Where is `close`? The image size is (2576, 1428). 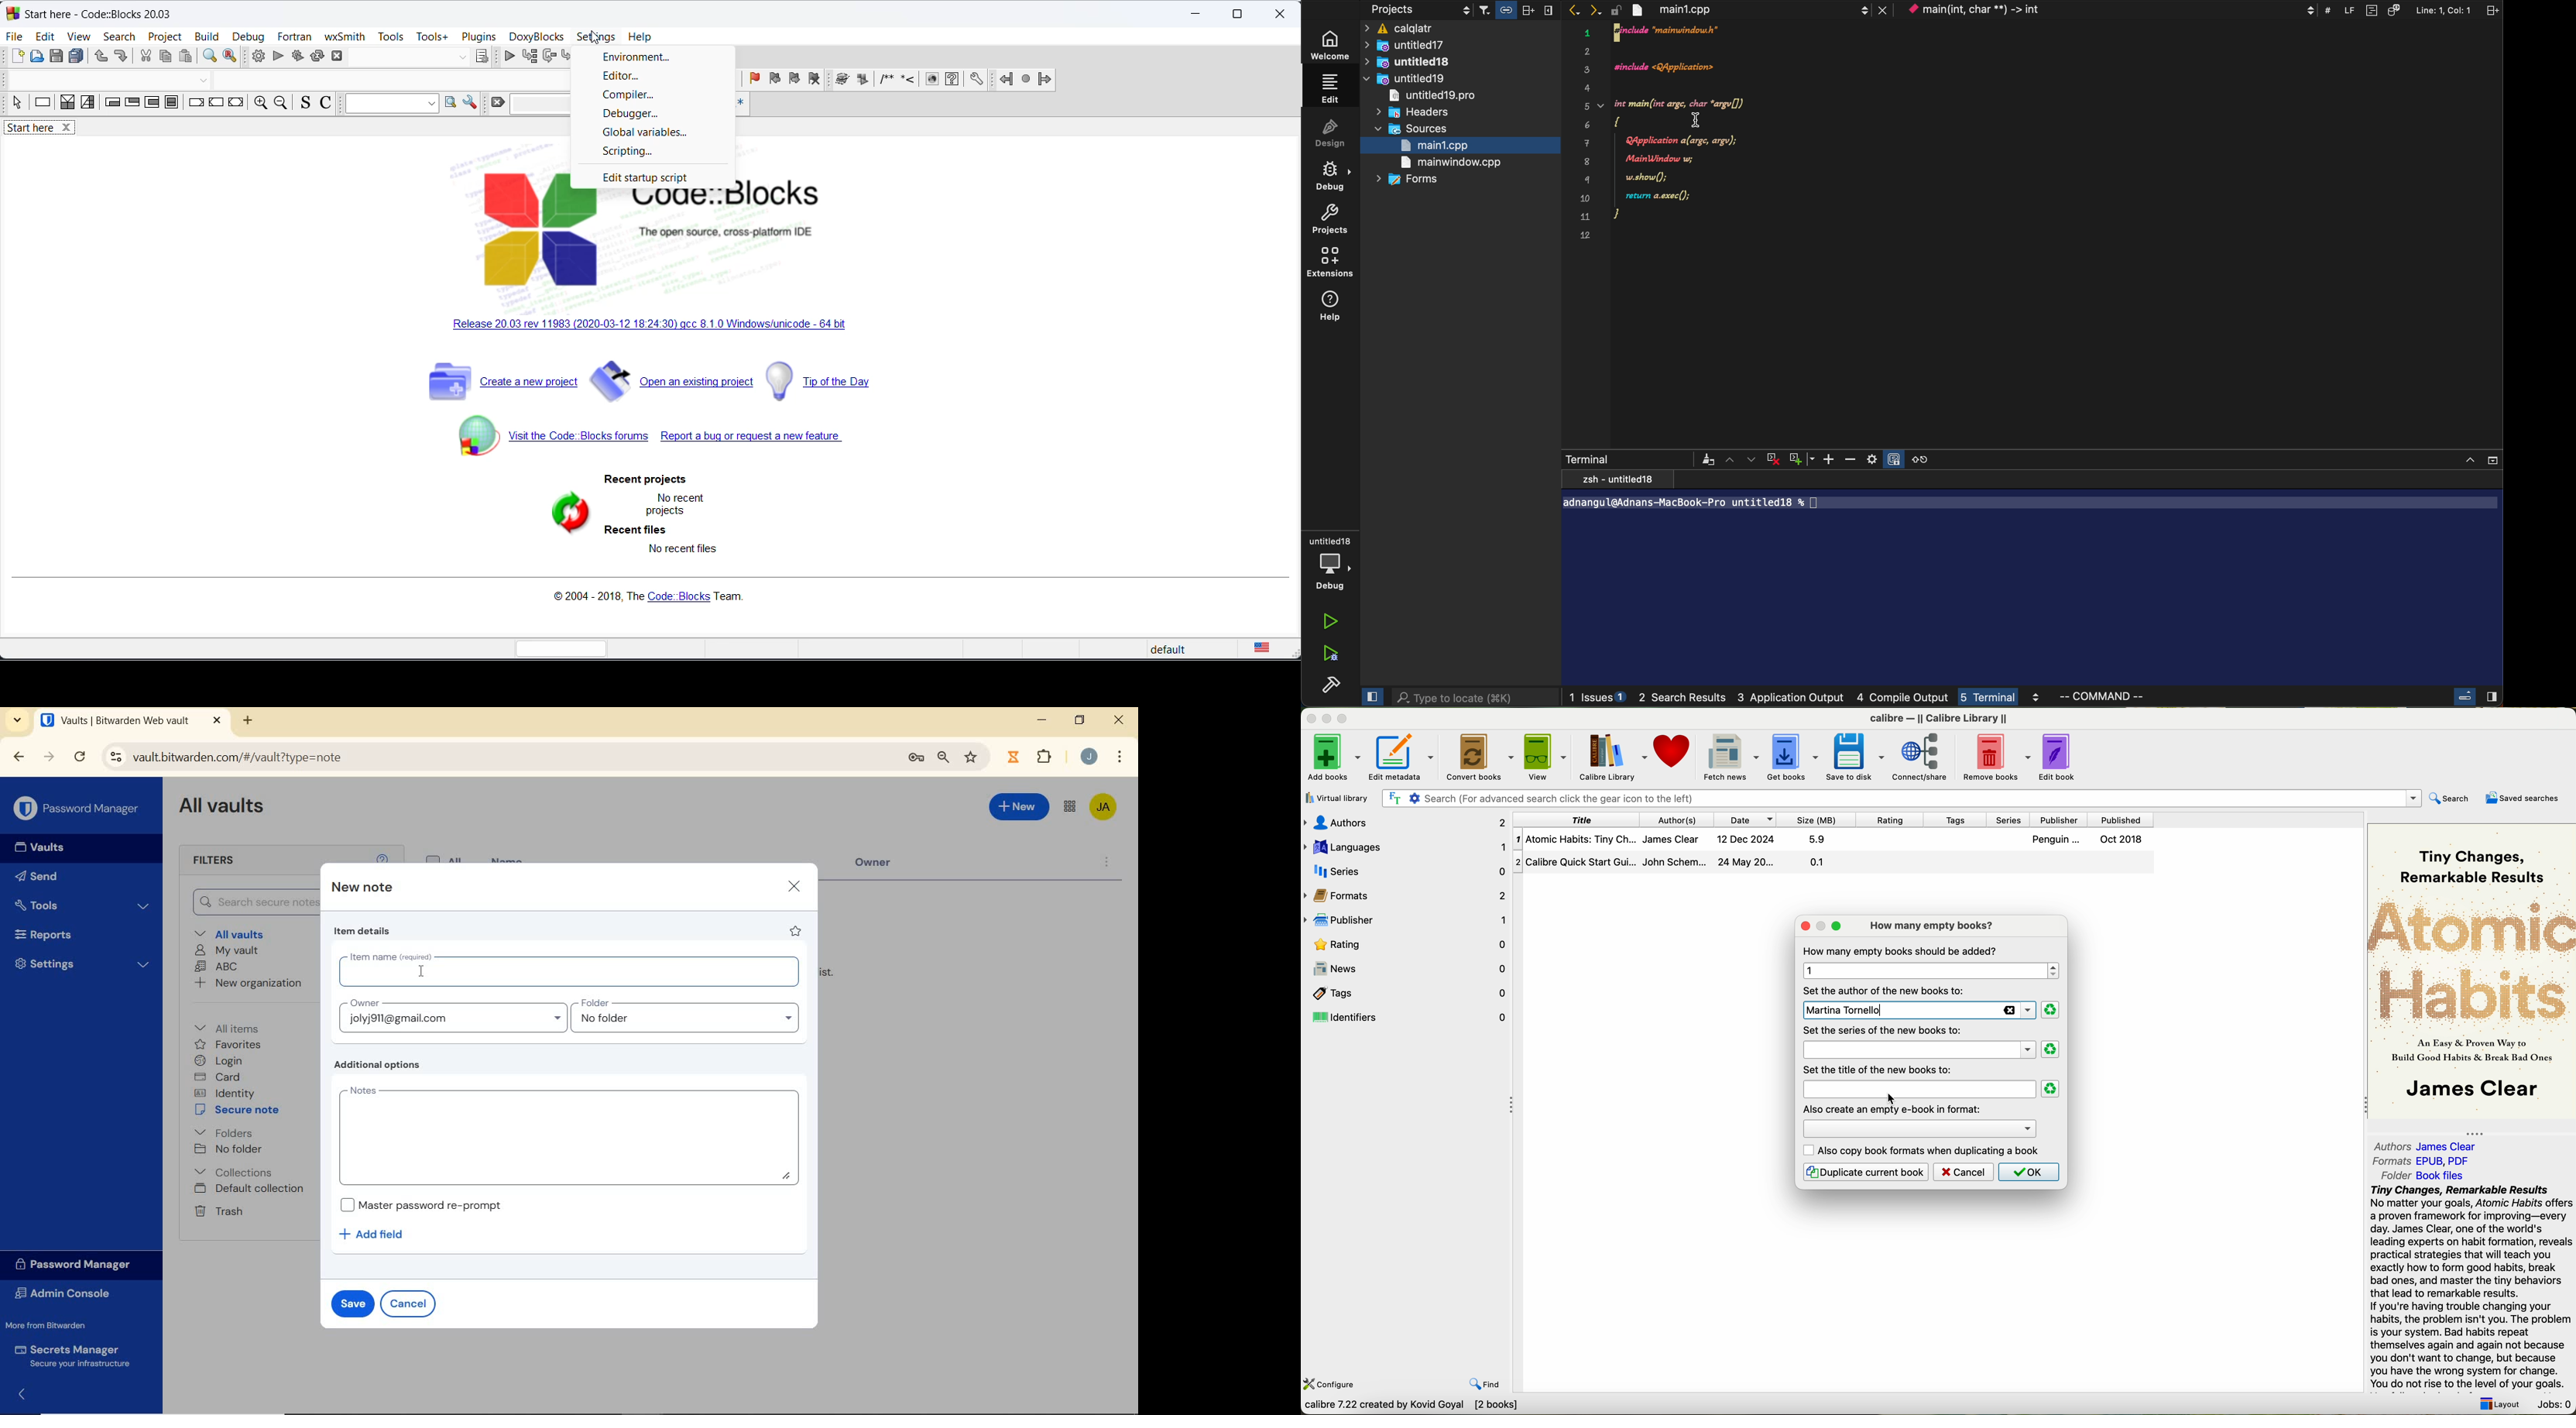
close is located at coordinates (67, 128).